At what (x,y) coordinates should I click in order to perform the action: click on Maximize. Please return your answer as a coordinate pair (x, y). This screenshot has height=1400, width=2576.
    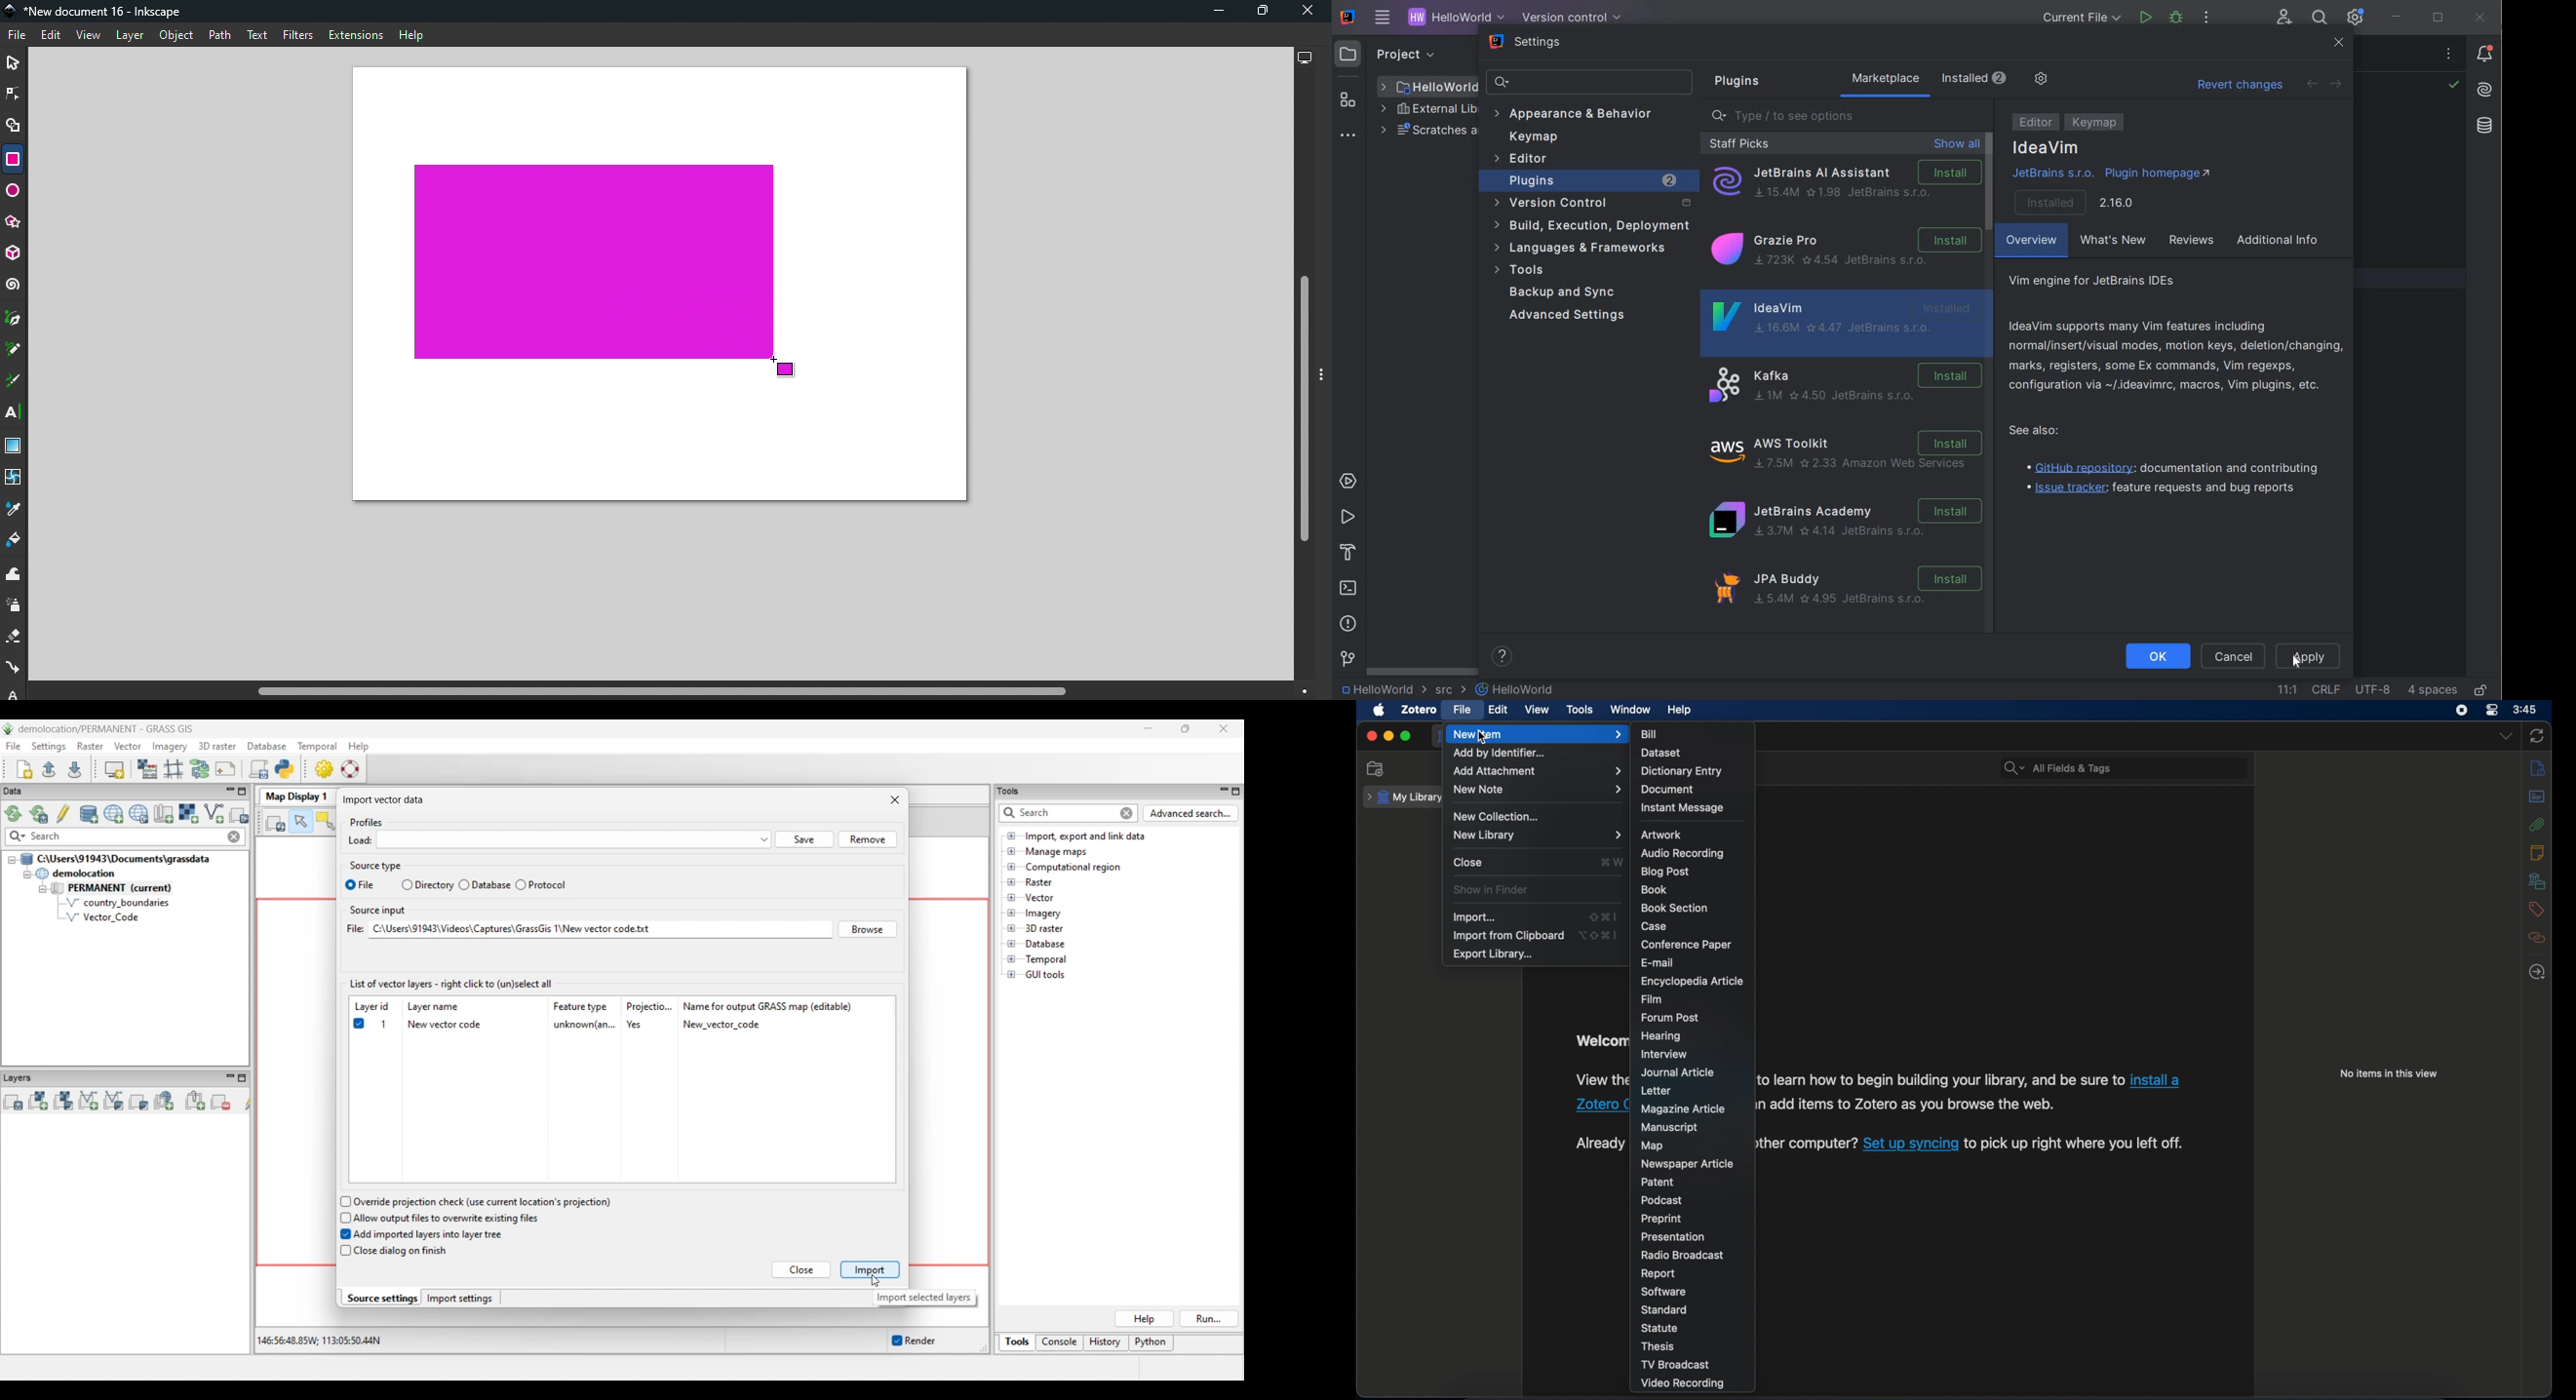
    Looking at the image, I should click on (1256, 14).